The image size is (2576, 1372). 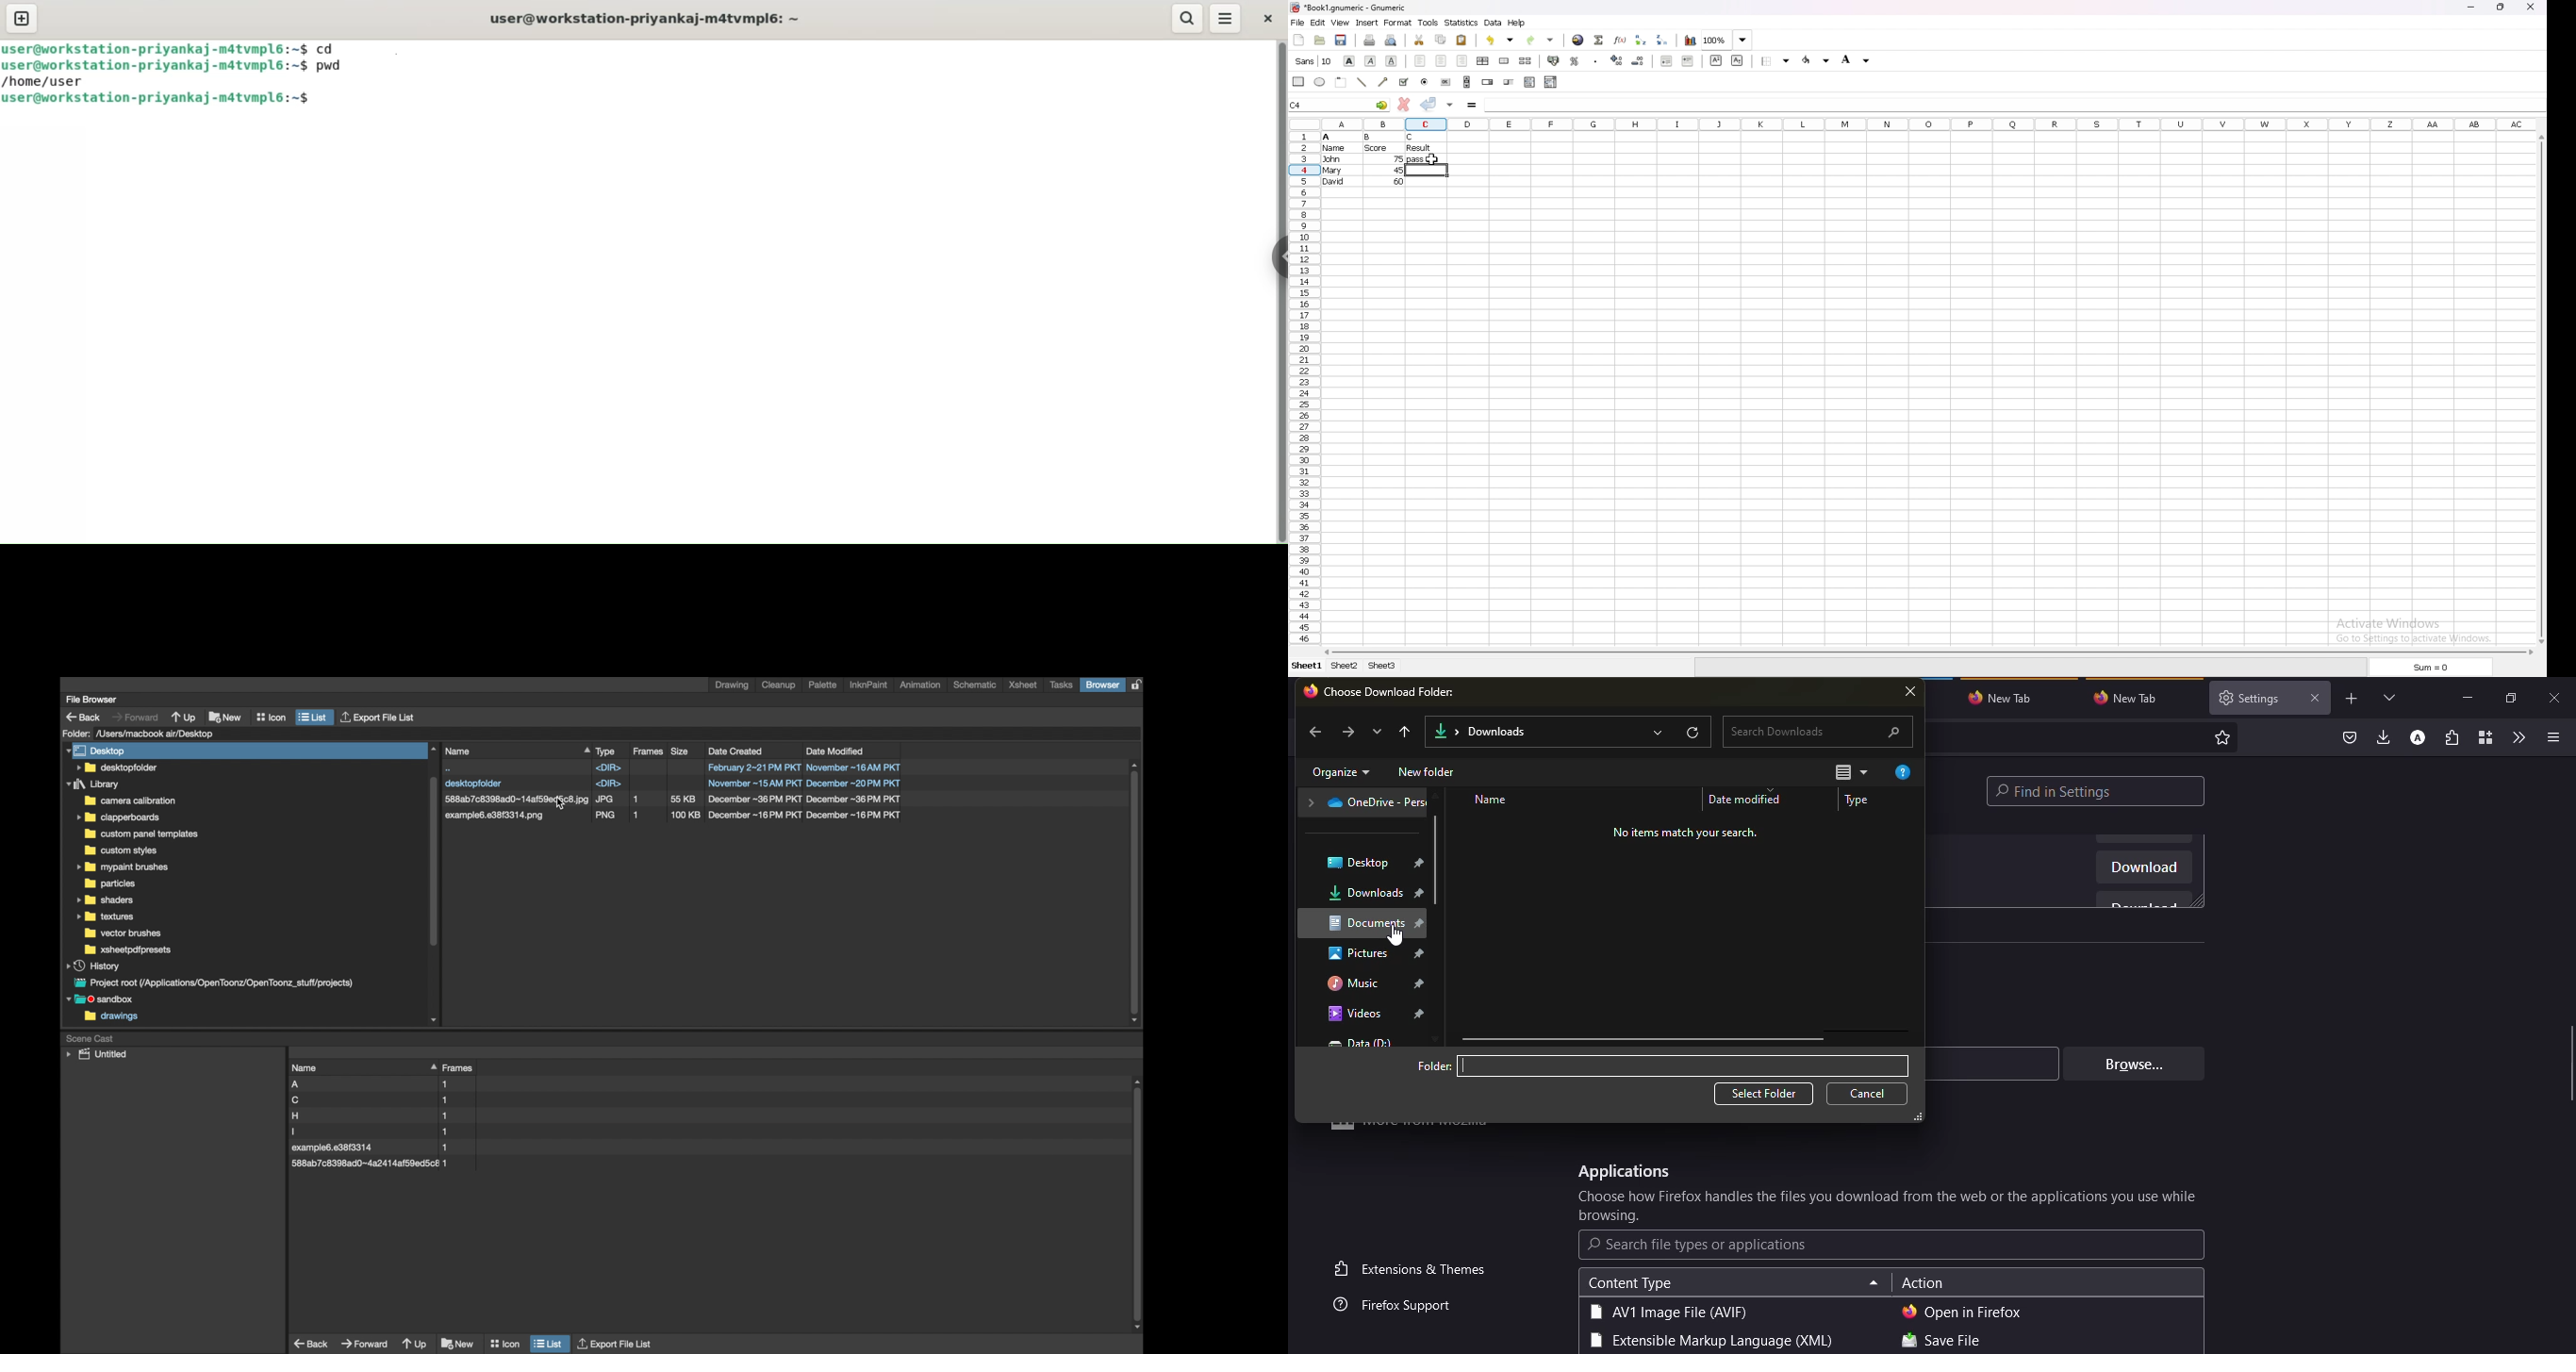 What do you see at coordinates (2467, 697) in the screenshot?
I see `minimize` at bounding box center [2467, 697].